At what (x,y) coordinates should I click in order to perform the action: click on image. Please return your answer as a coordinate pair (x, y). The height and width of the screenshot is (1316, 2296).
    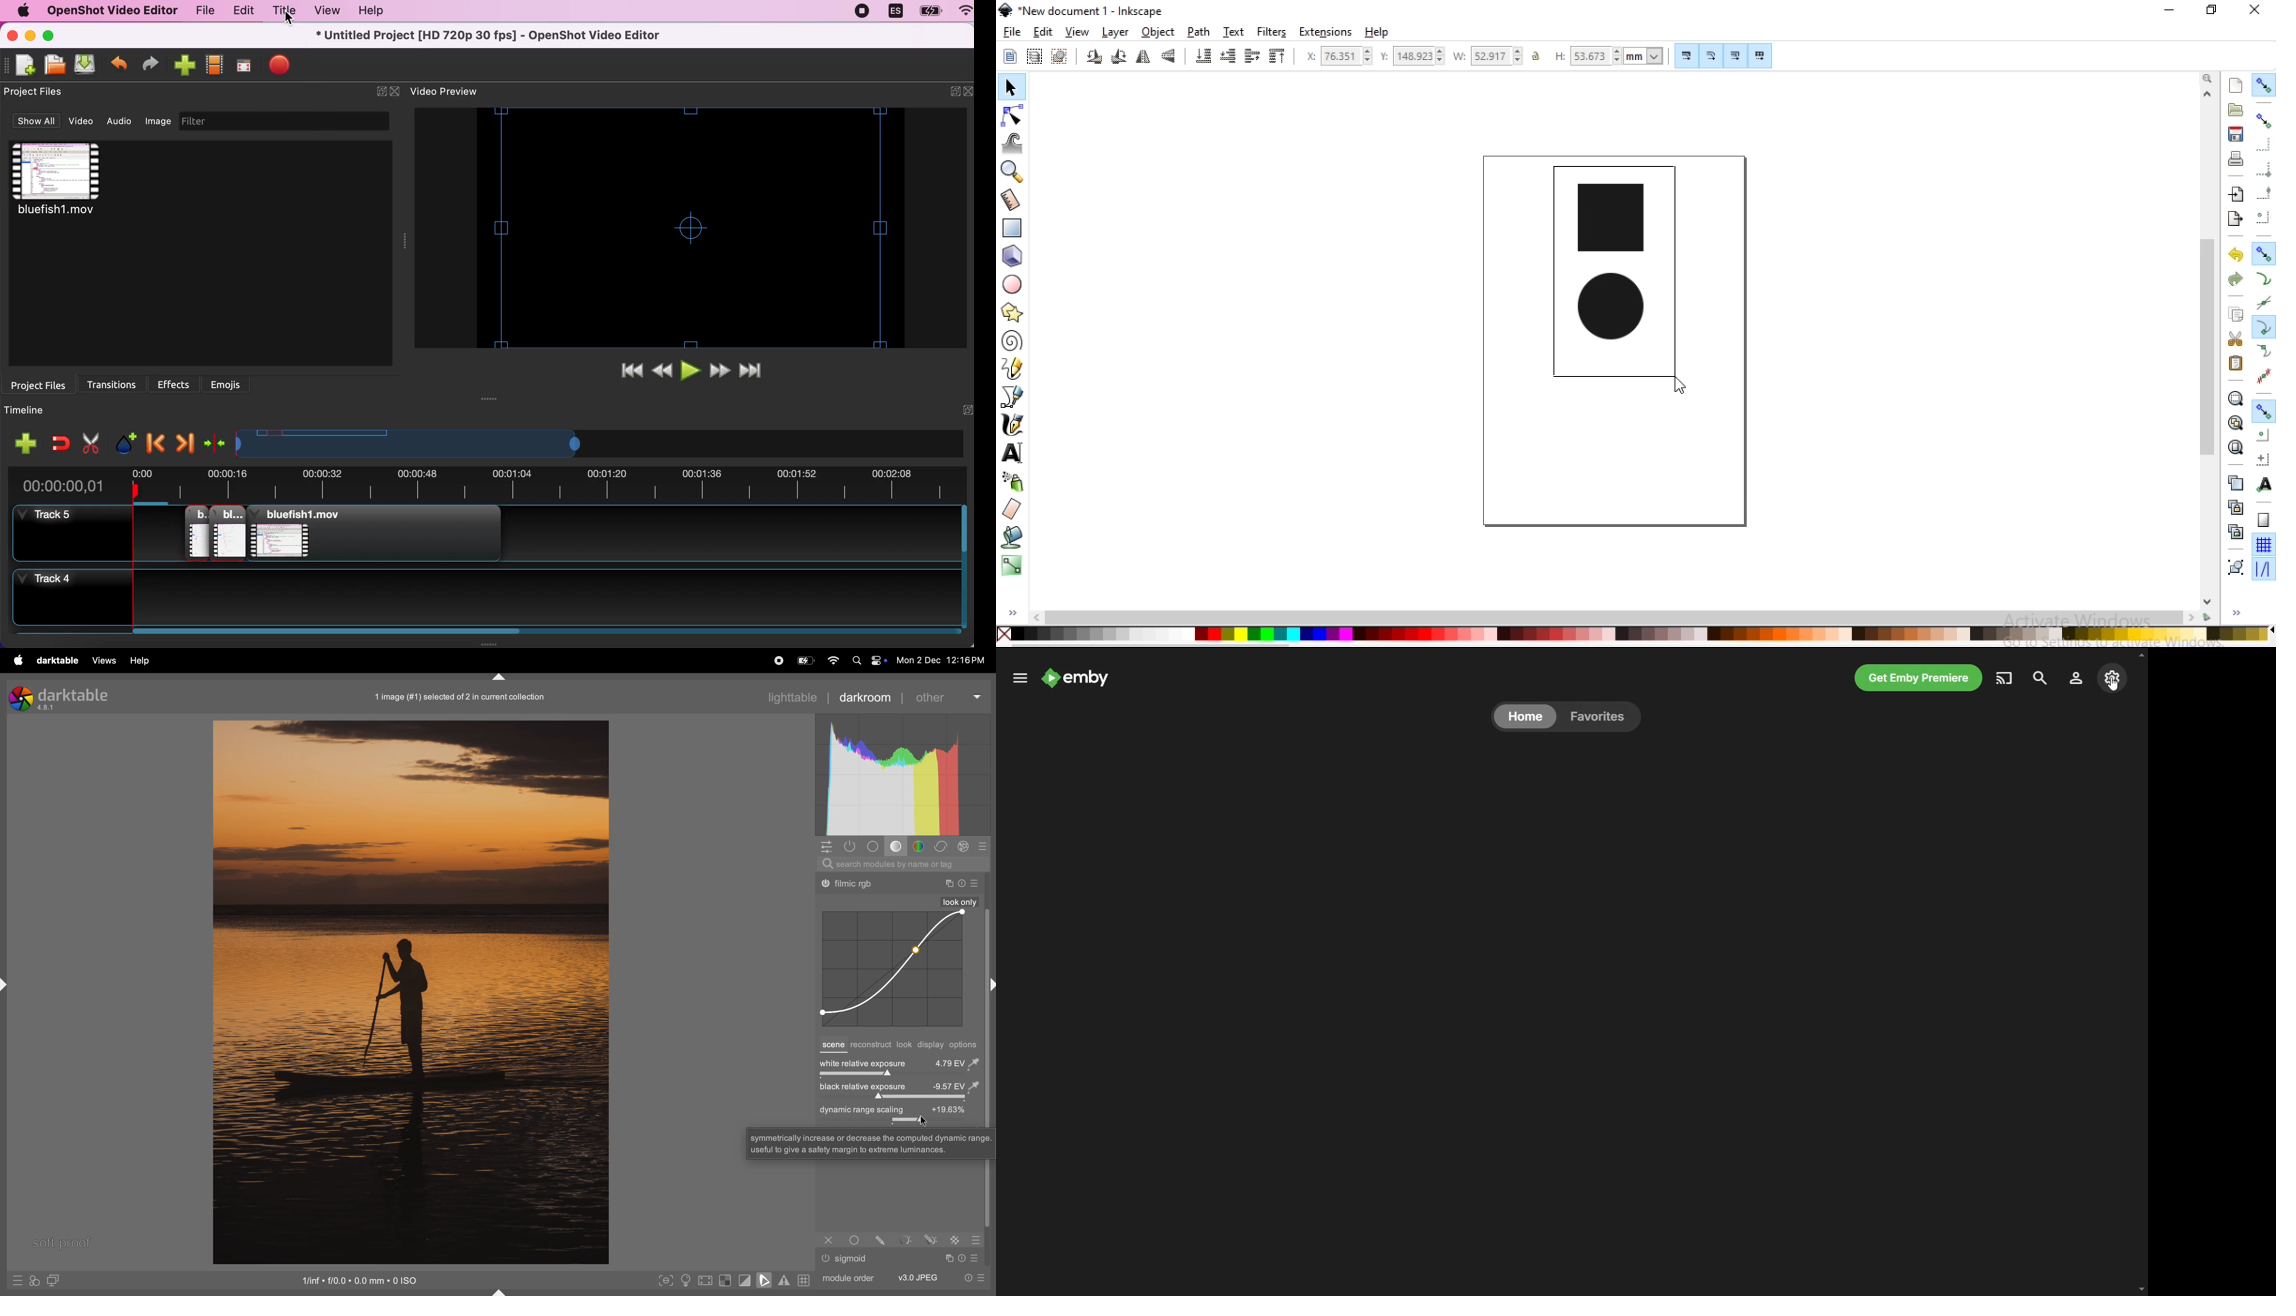
    Looking at the image, I should click on (158, 120).